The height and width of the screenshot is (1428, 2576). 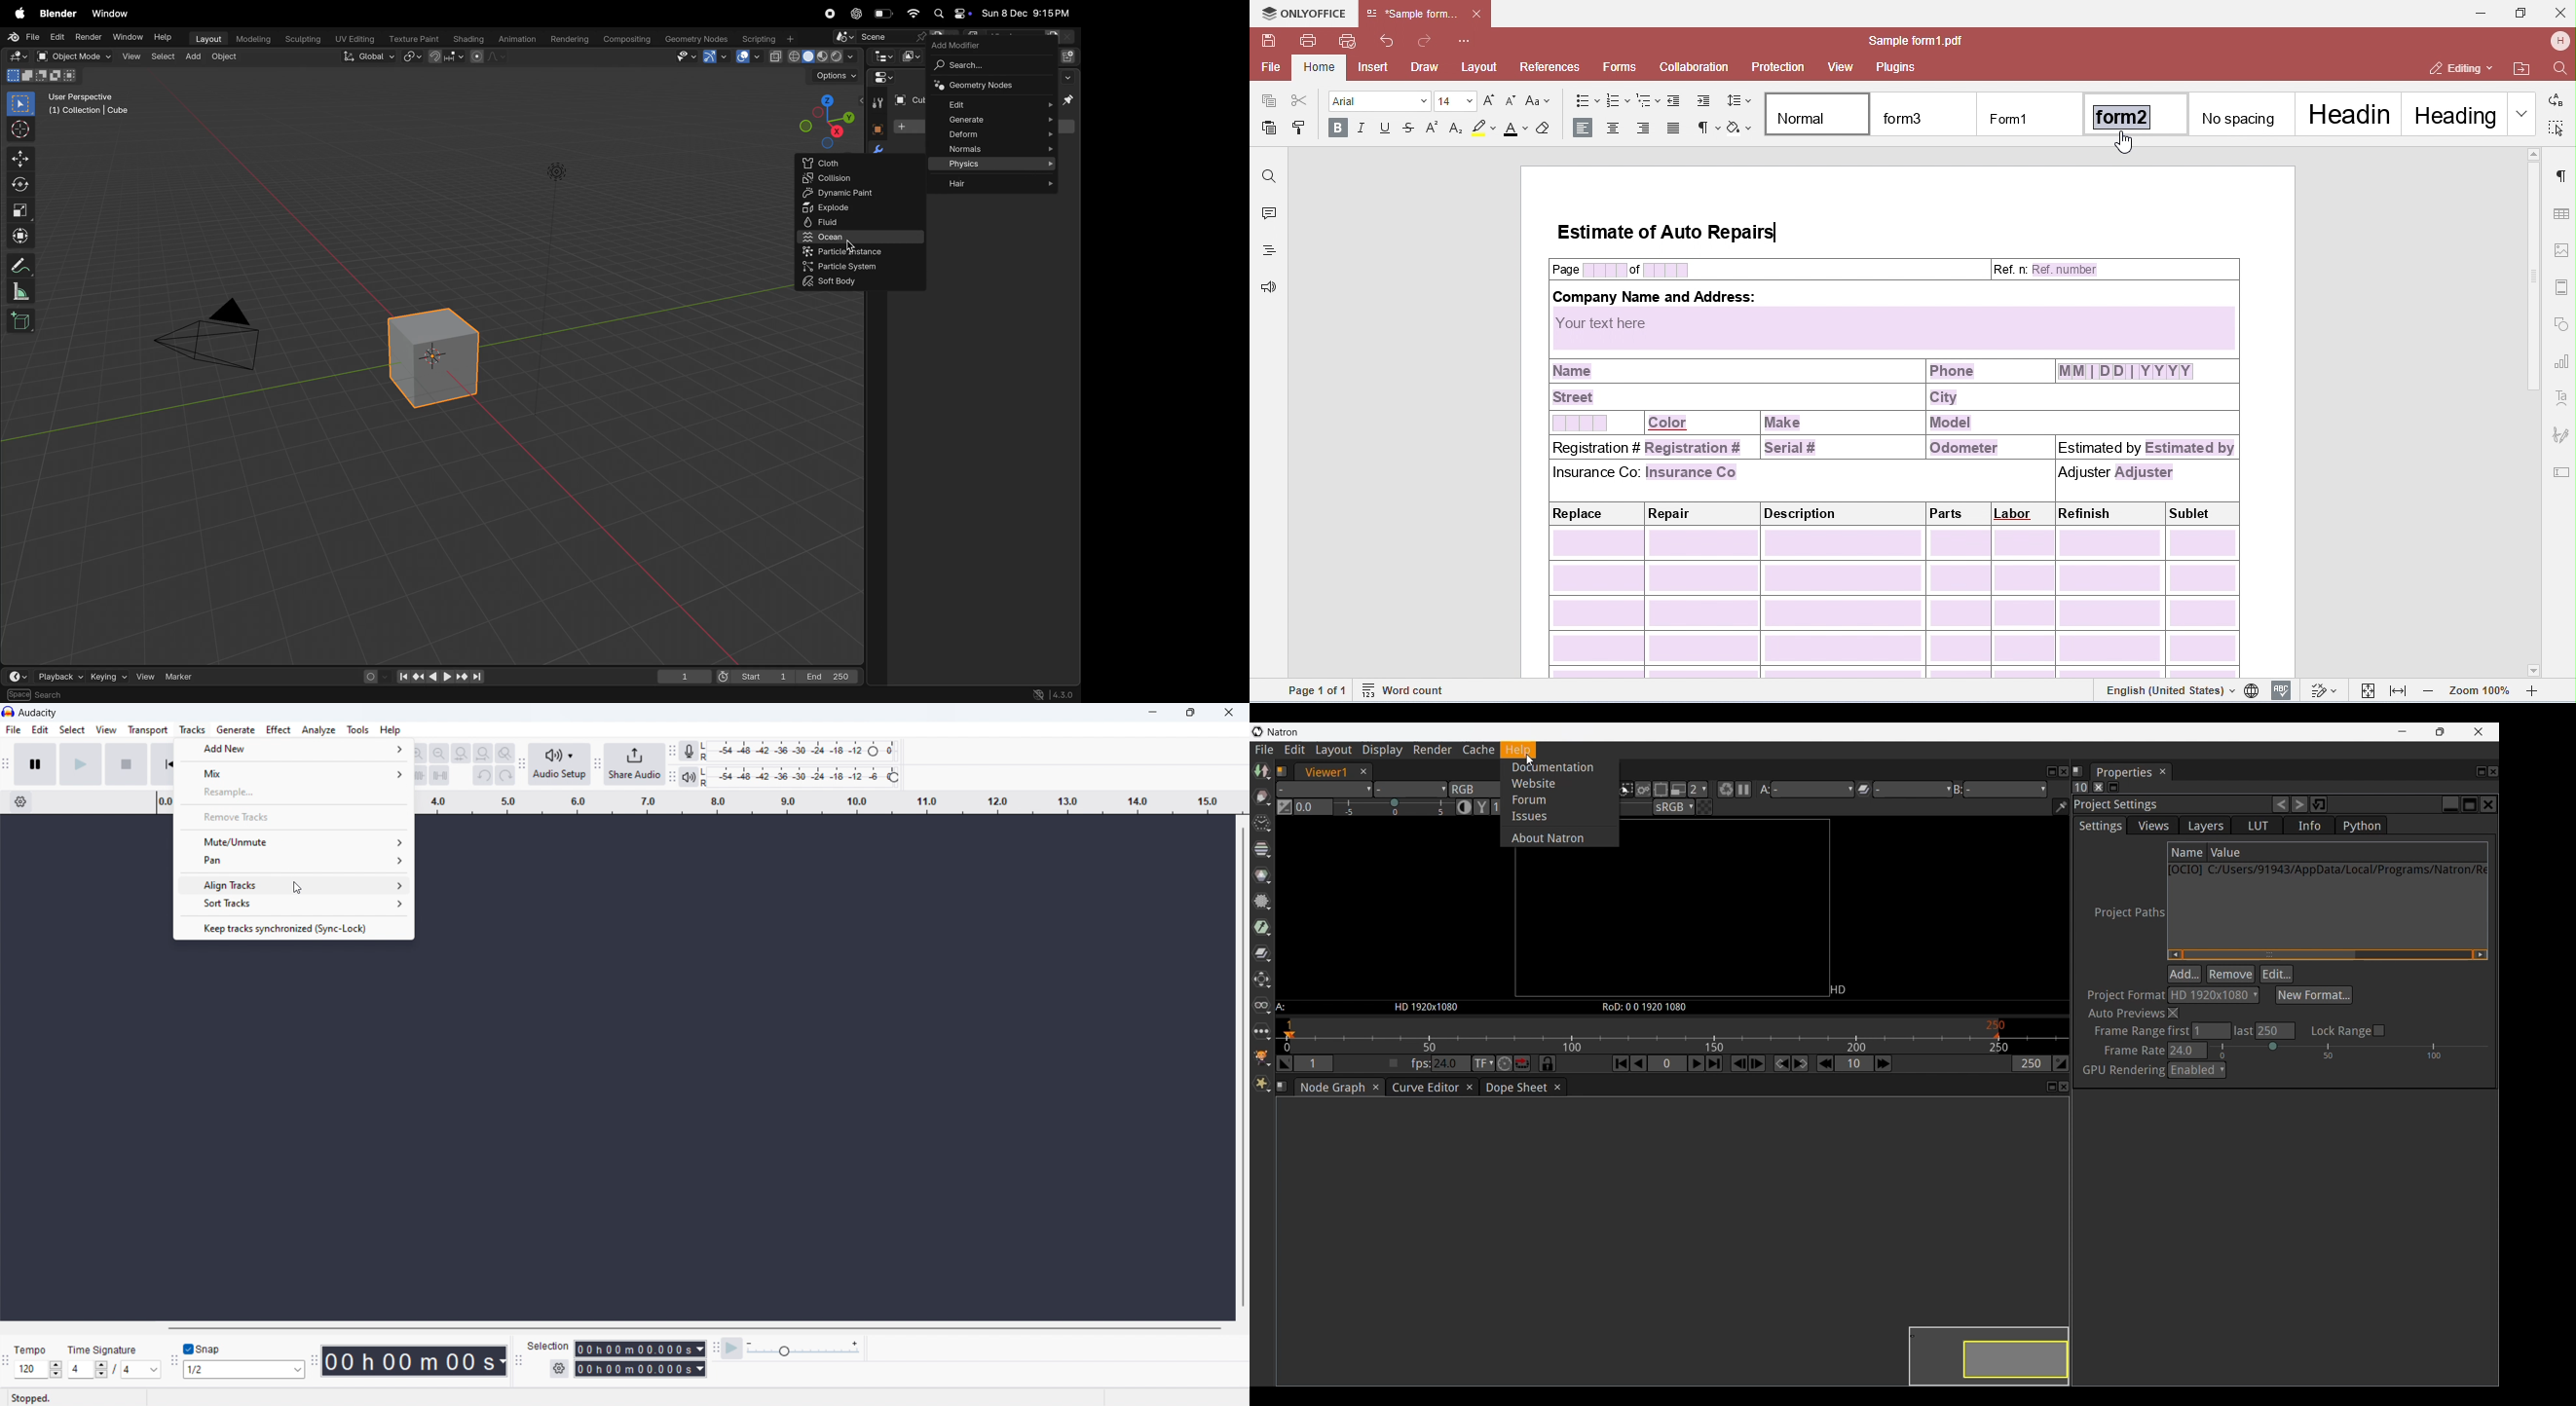 What do you see at coordinates (38, 695) in the screenshot?
I see `Space Search` at bounding box center [38, 695].